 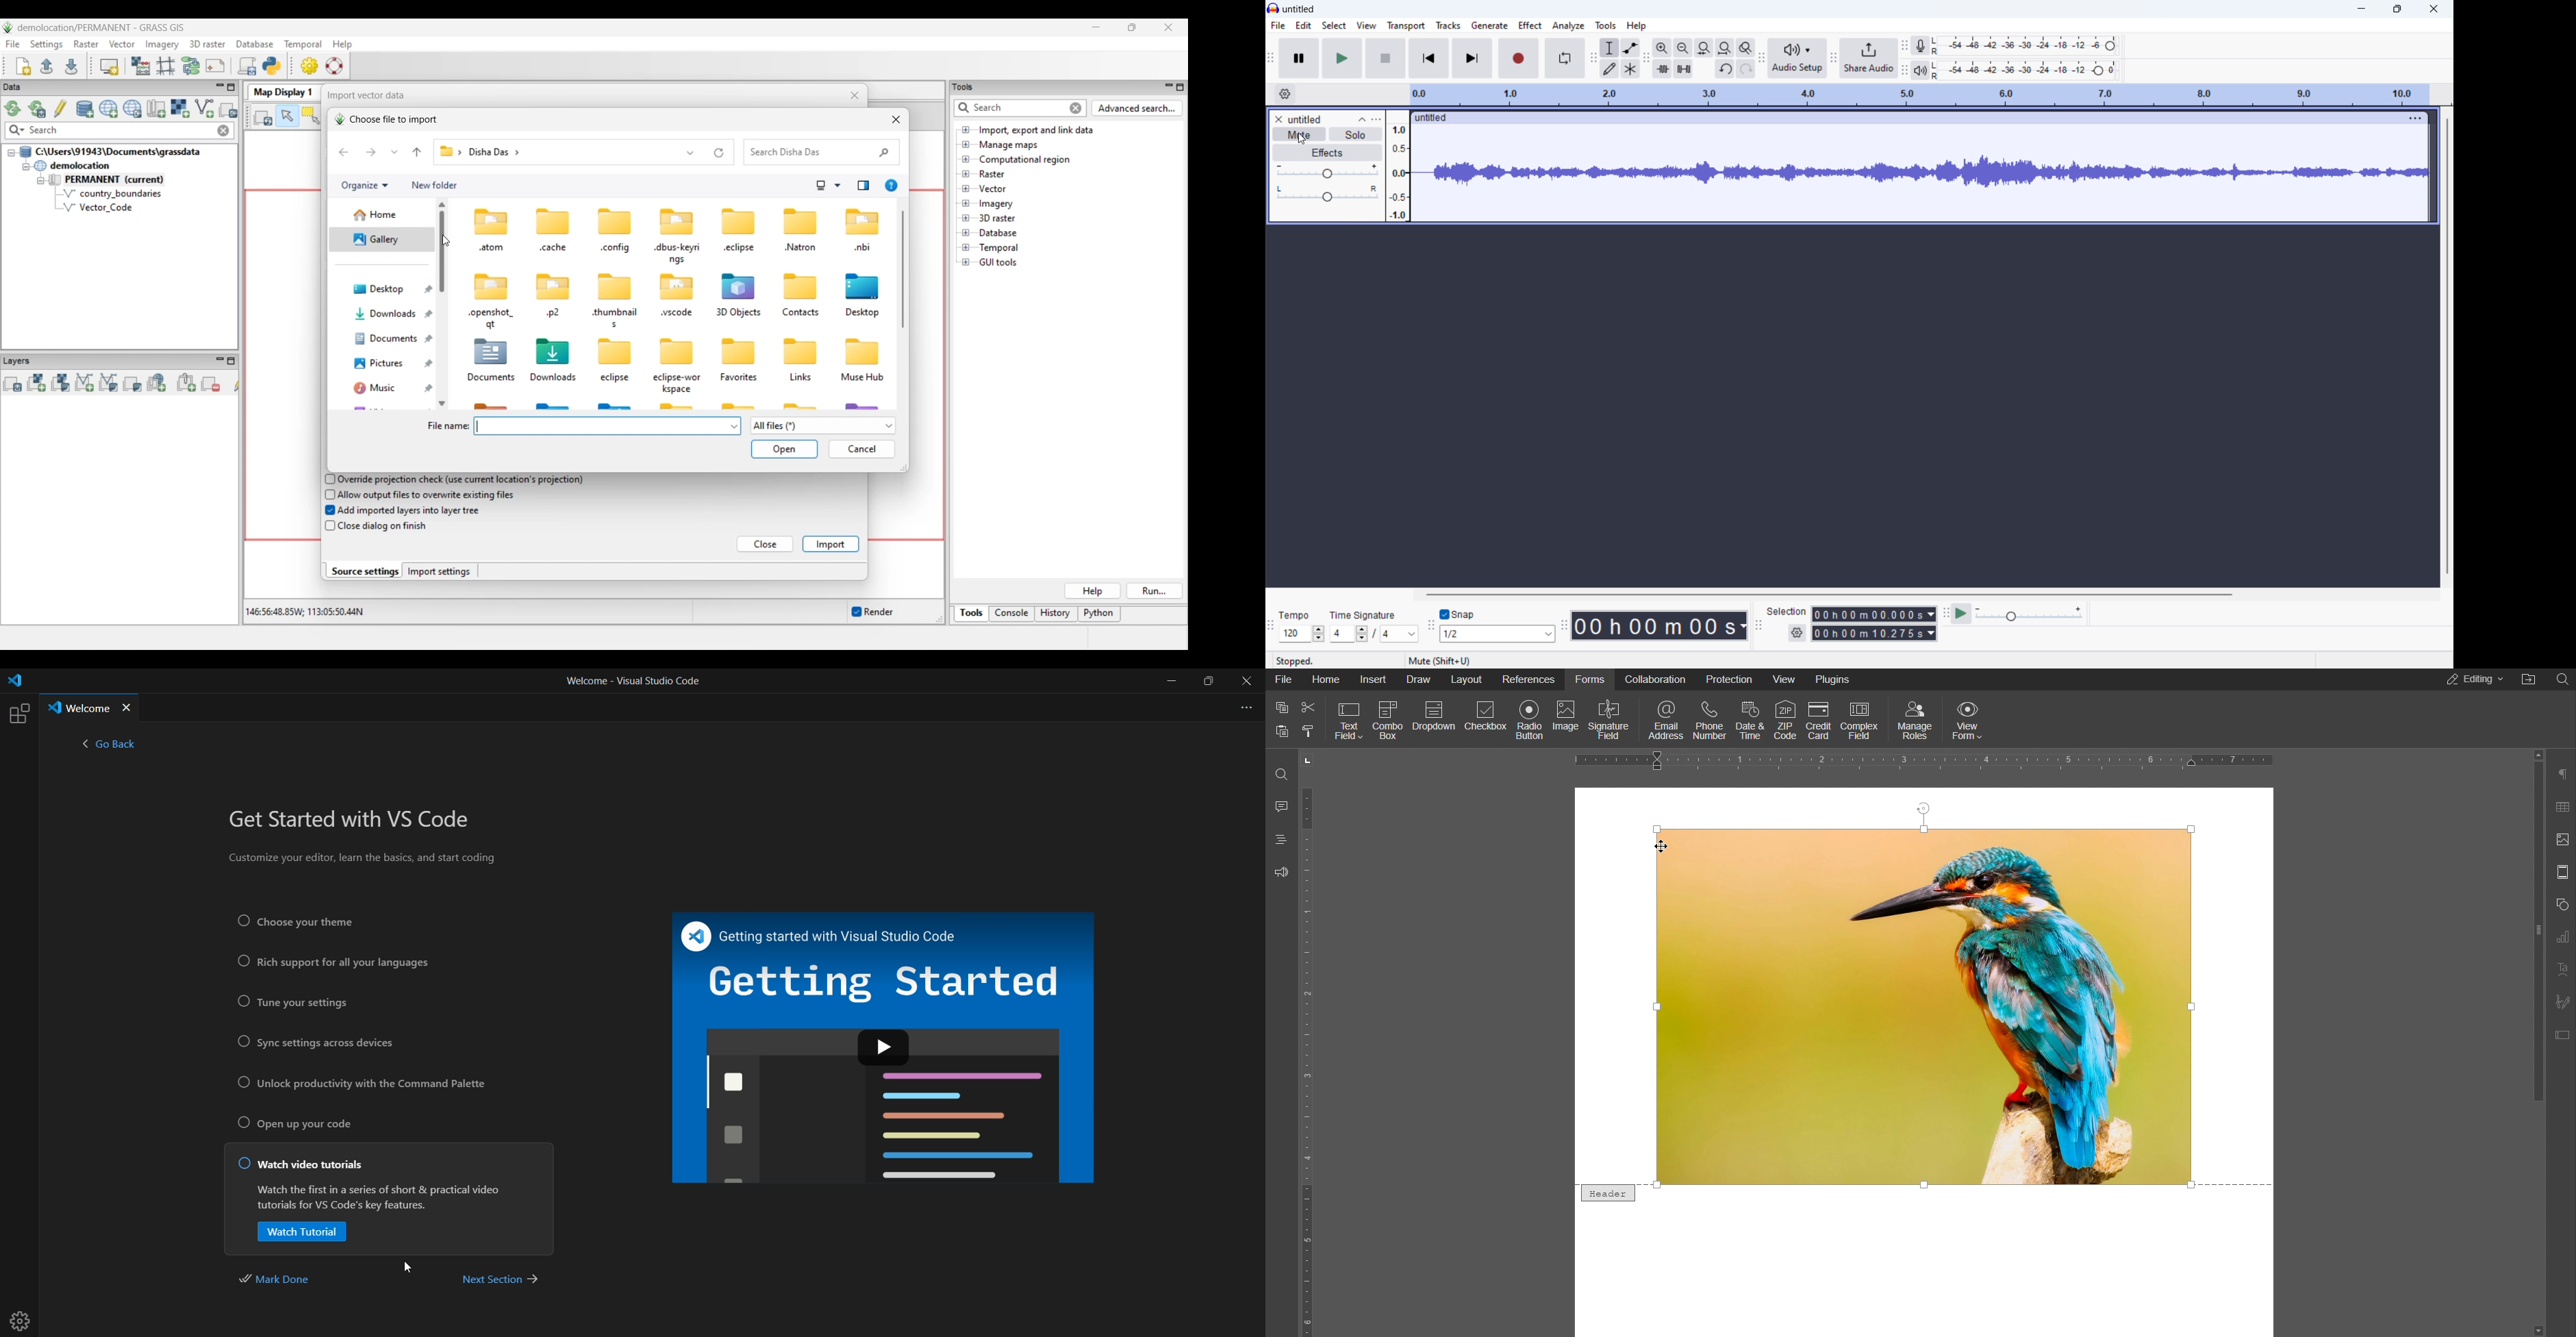 I want to click on Vertical Ruler, so click(x=1311, y=1043).